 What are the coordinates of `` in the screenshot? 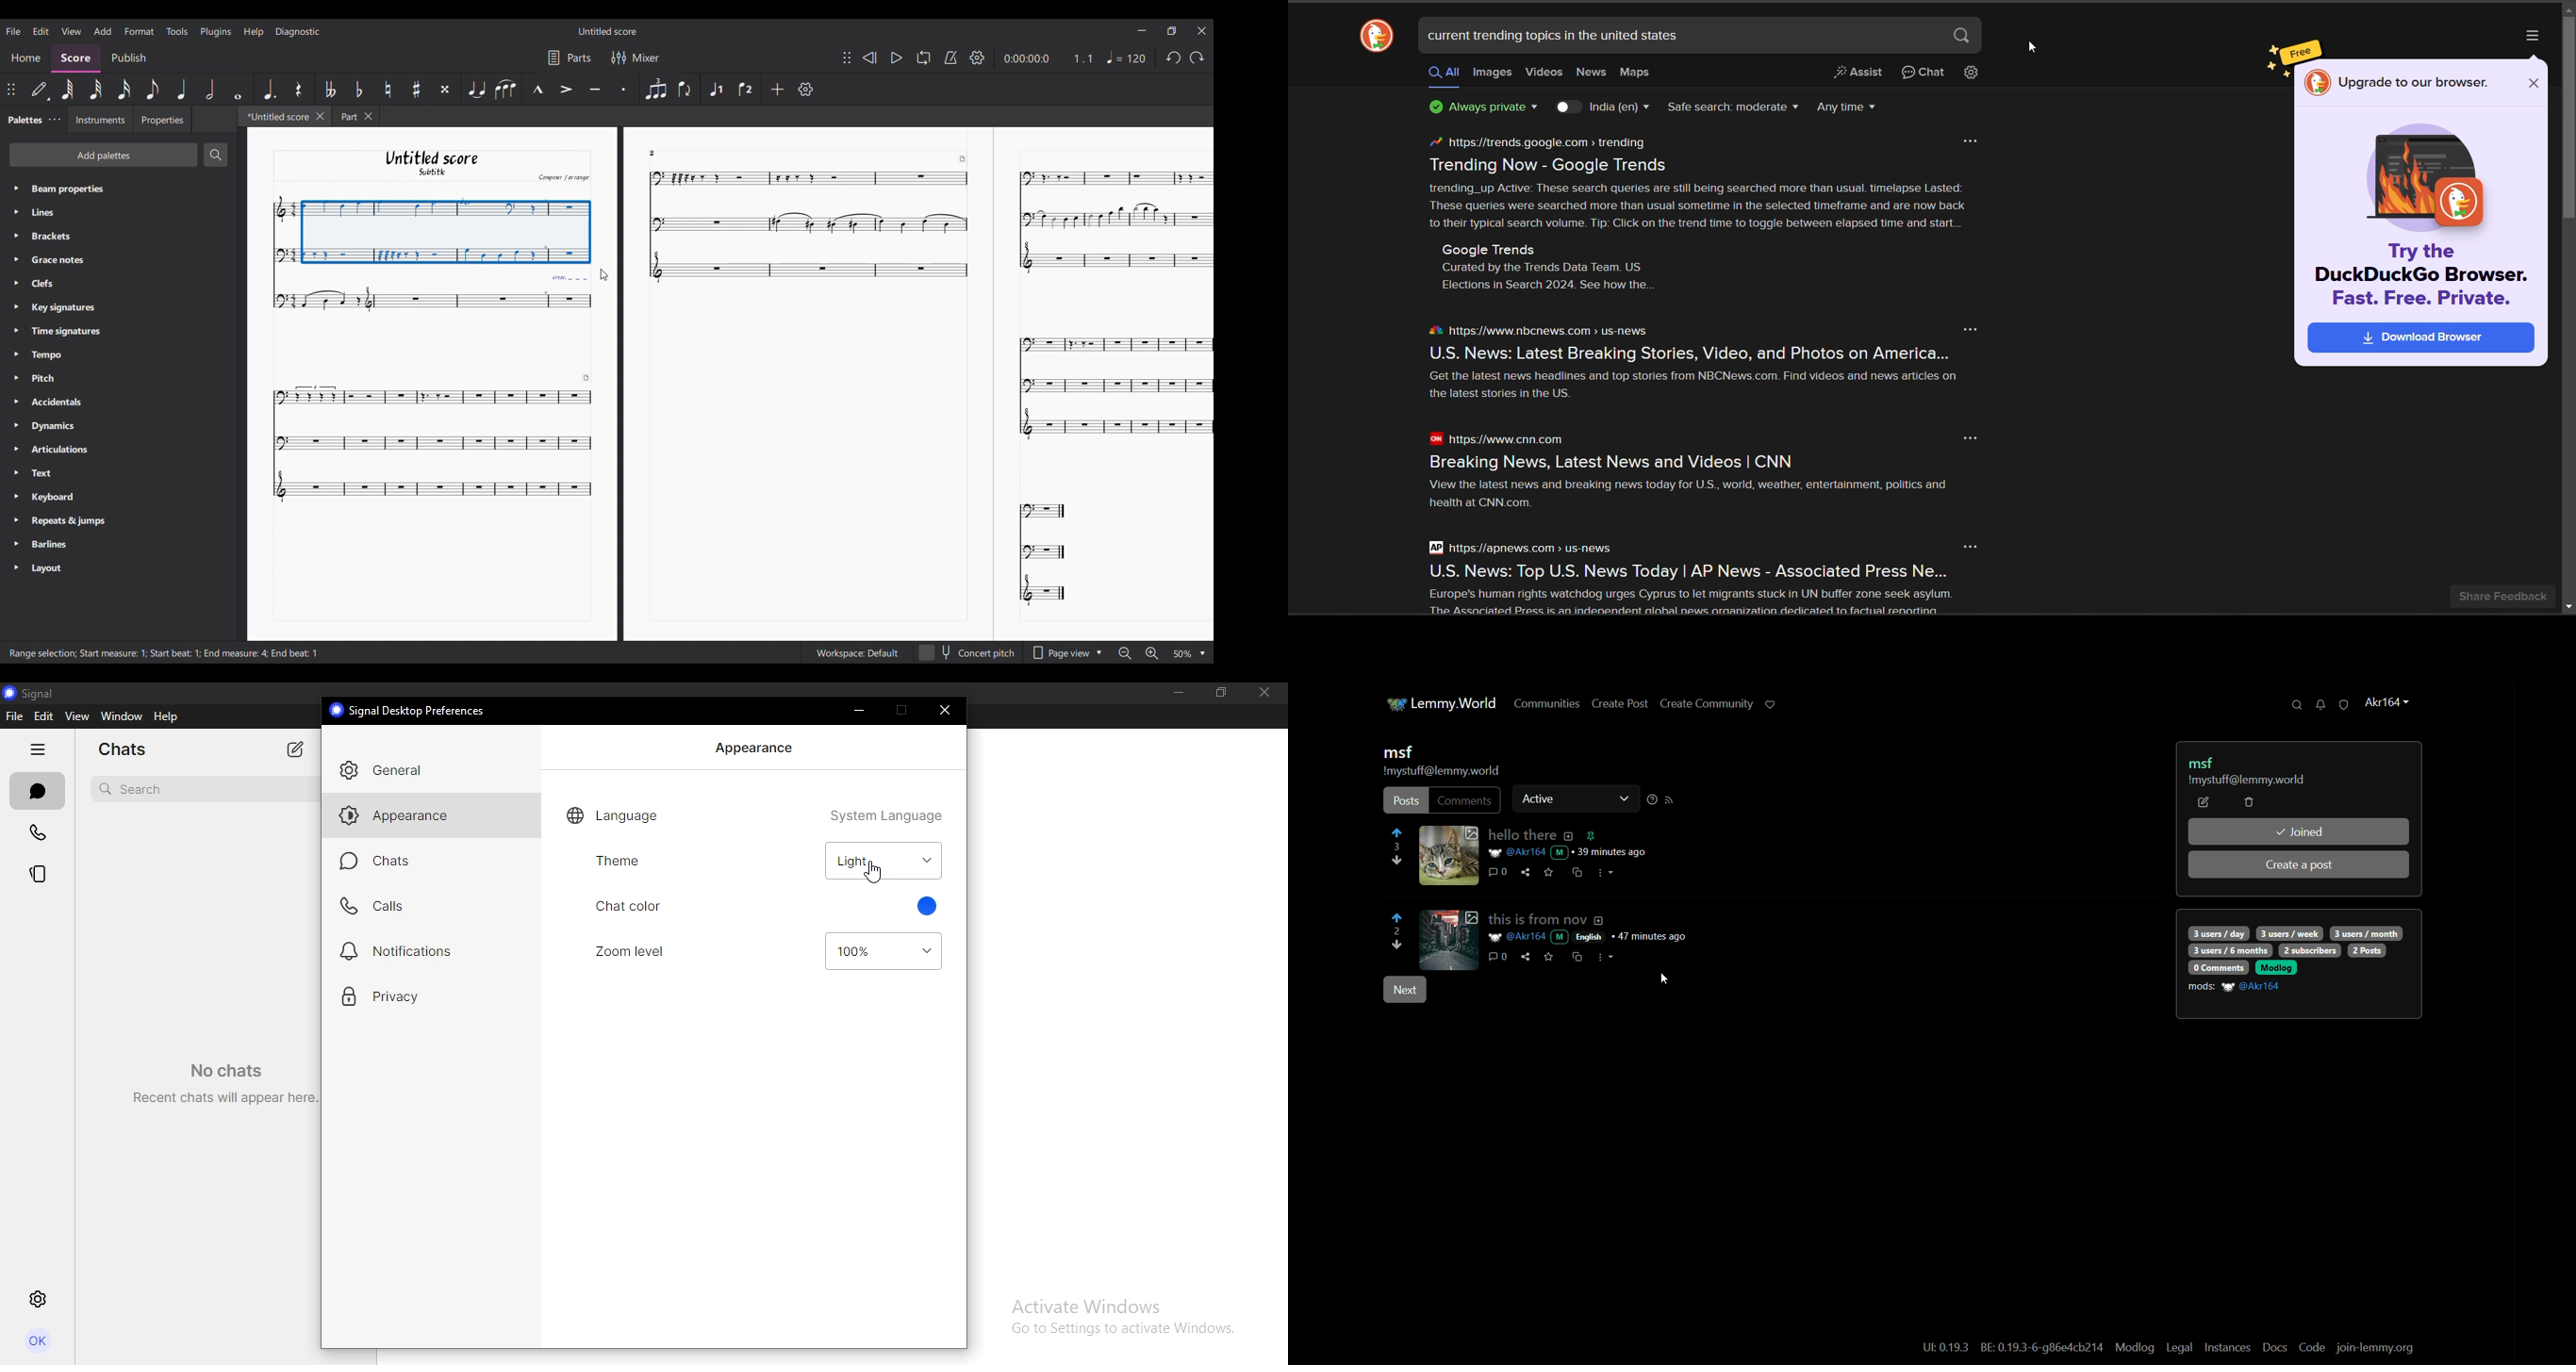 It's located at (1114, 426).